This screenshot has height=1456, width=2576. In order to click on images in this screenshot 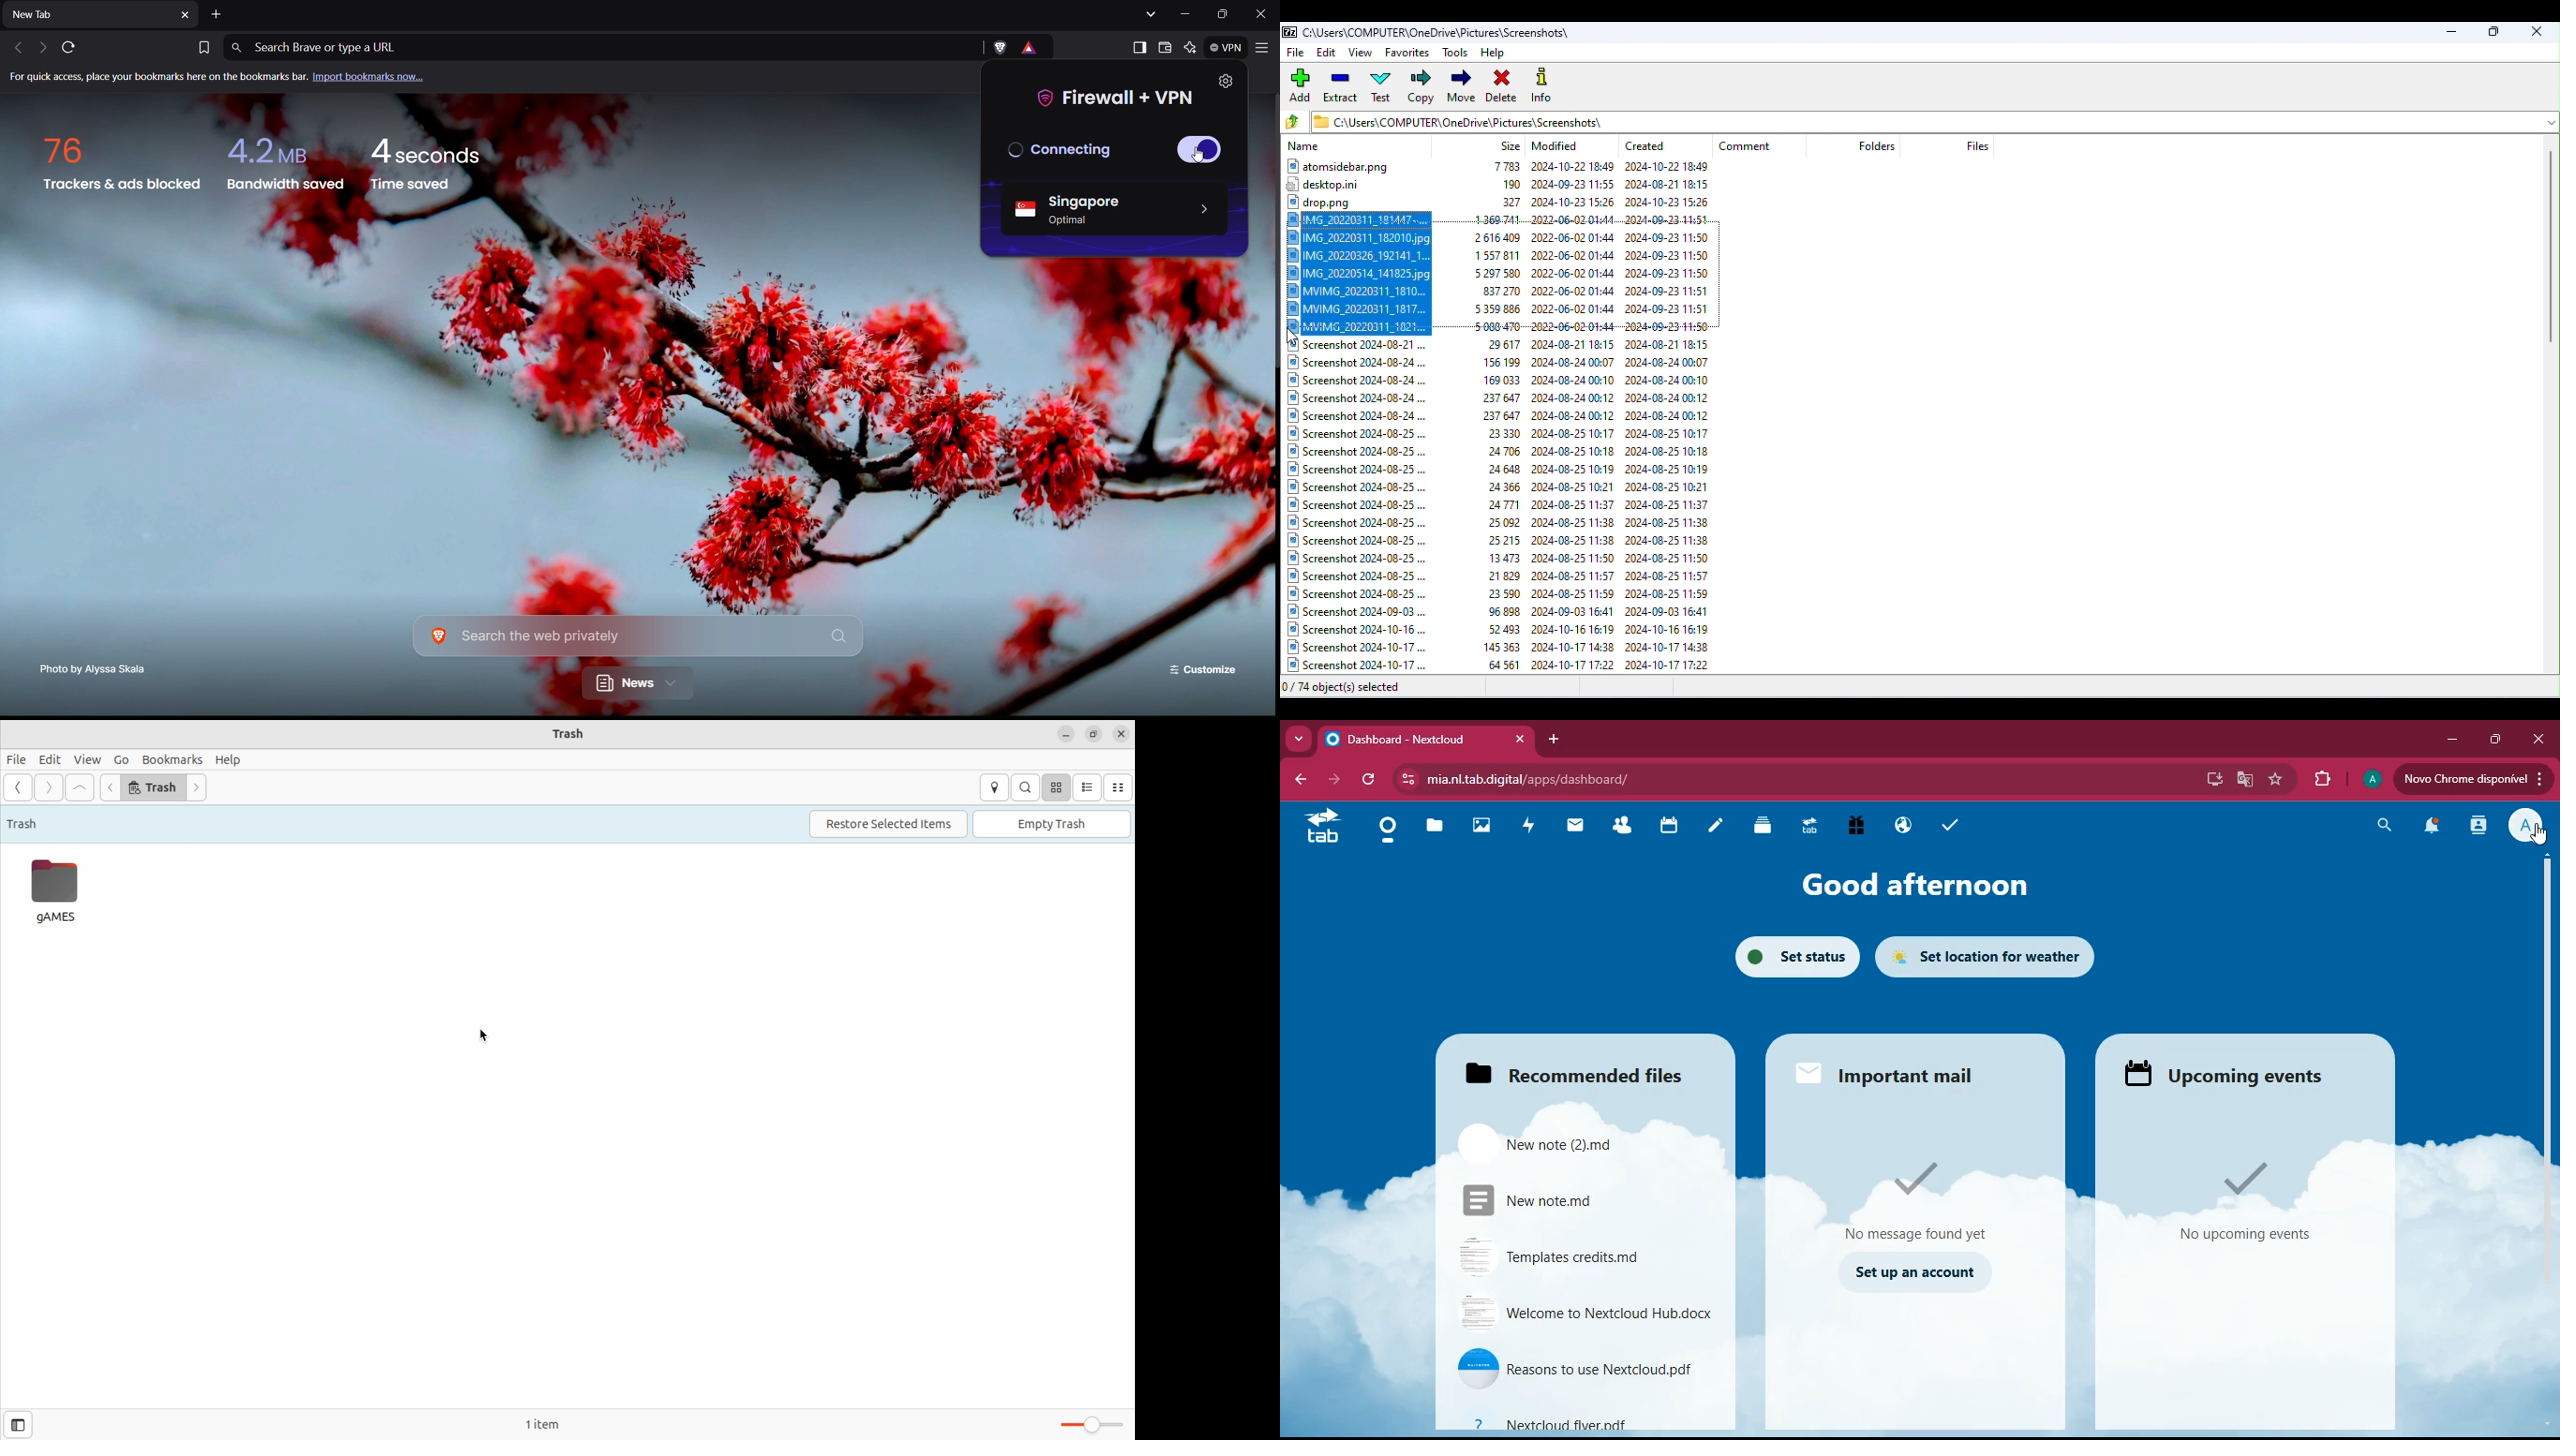, I will do `click(1480, 826)`.